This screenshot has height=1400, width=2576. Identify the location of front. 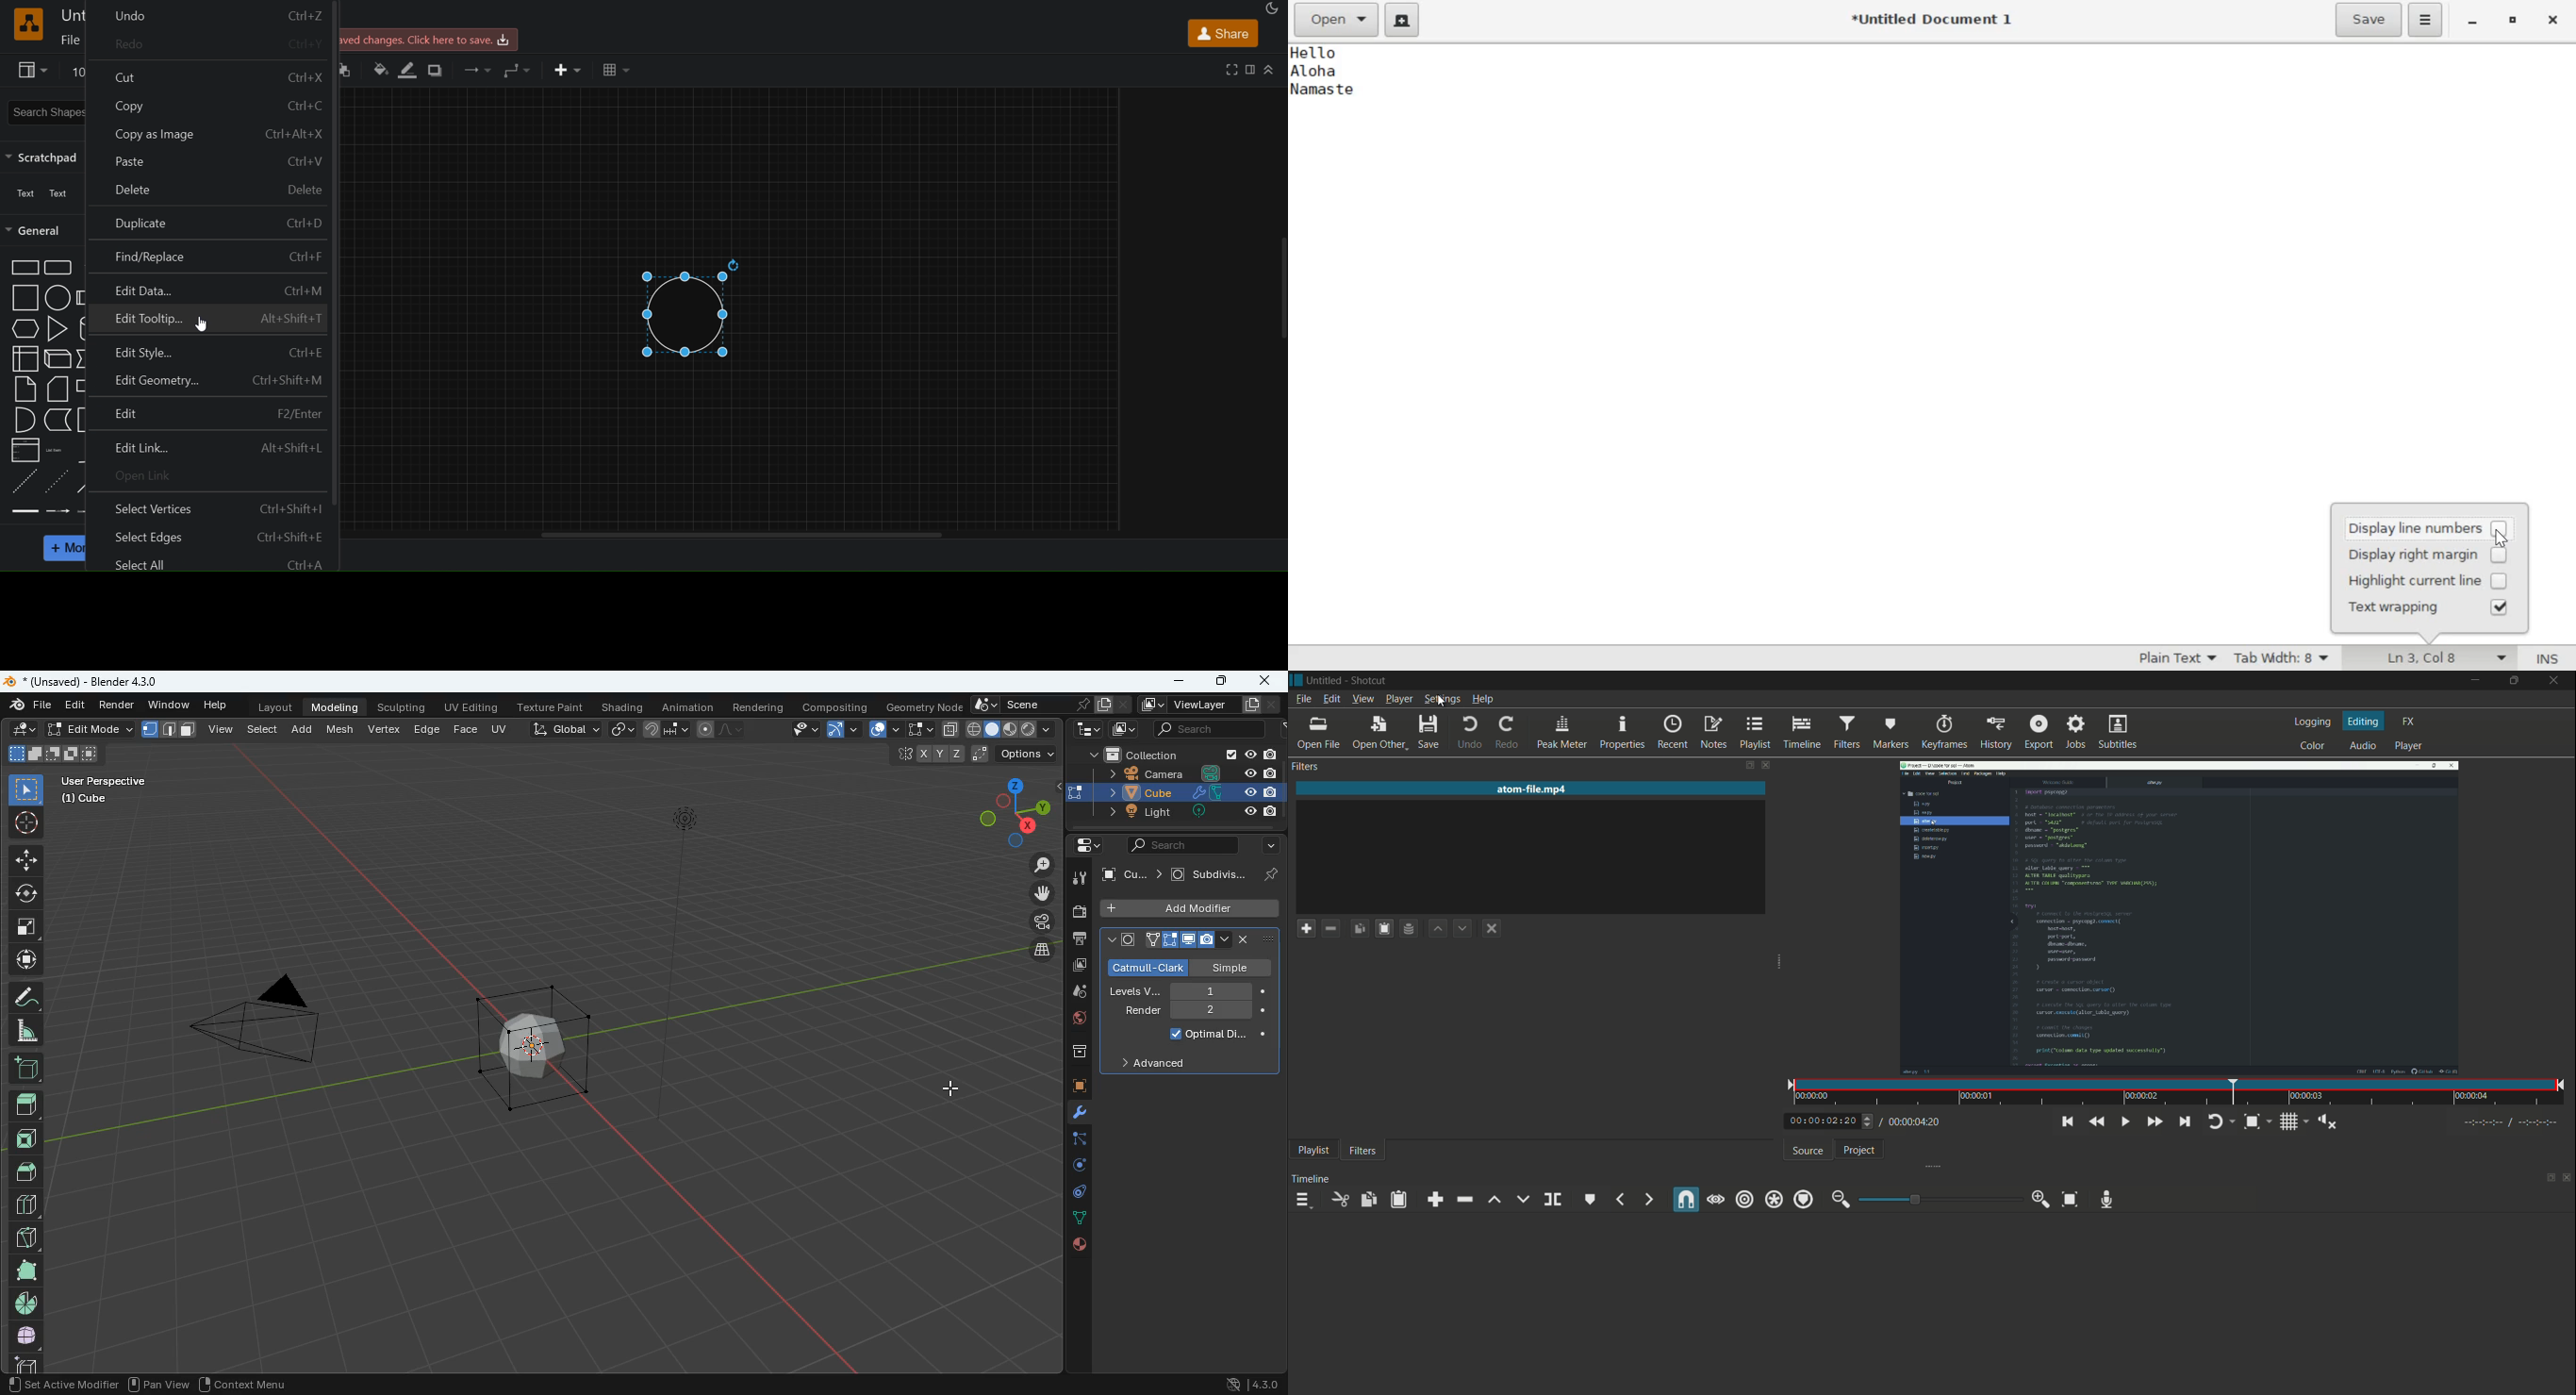
(26, 1142).